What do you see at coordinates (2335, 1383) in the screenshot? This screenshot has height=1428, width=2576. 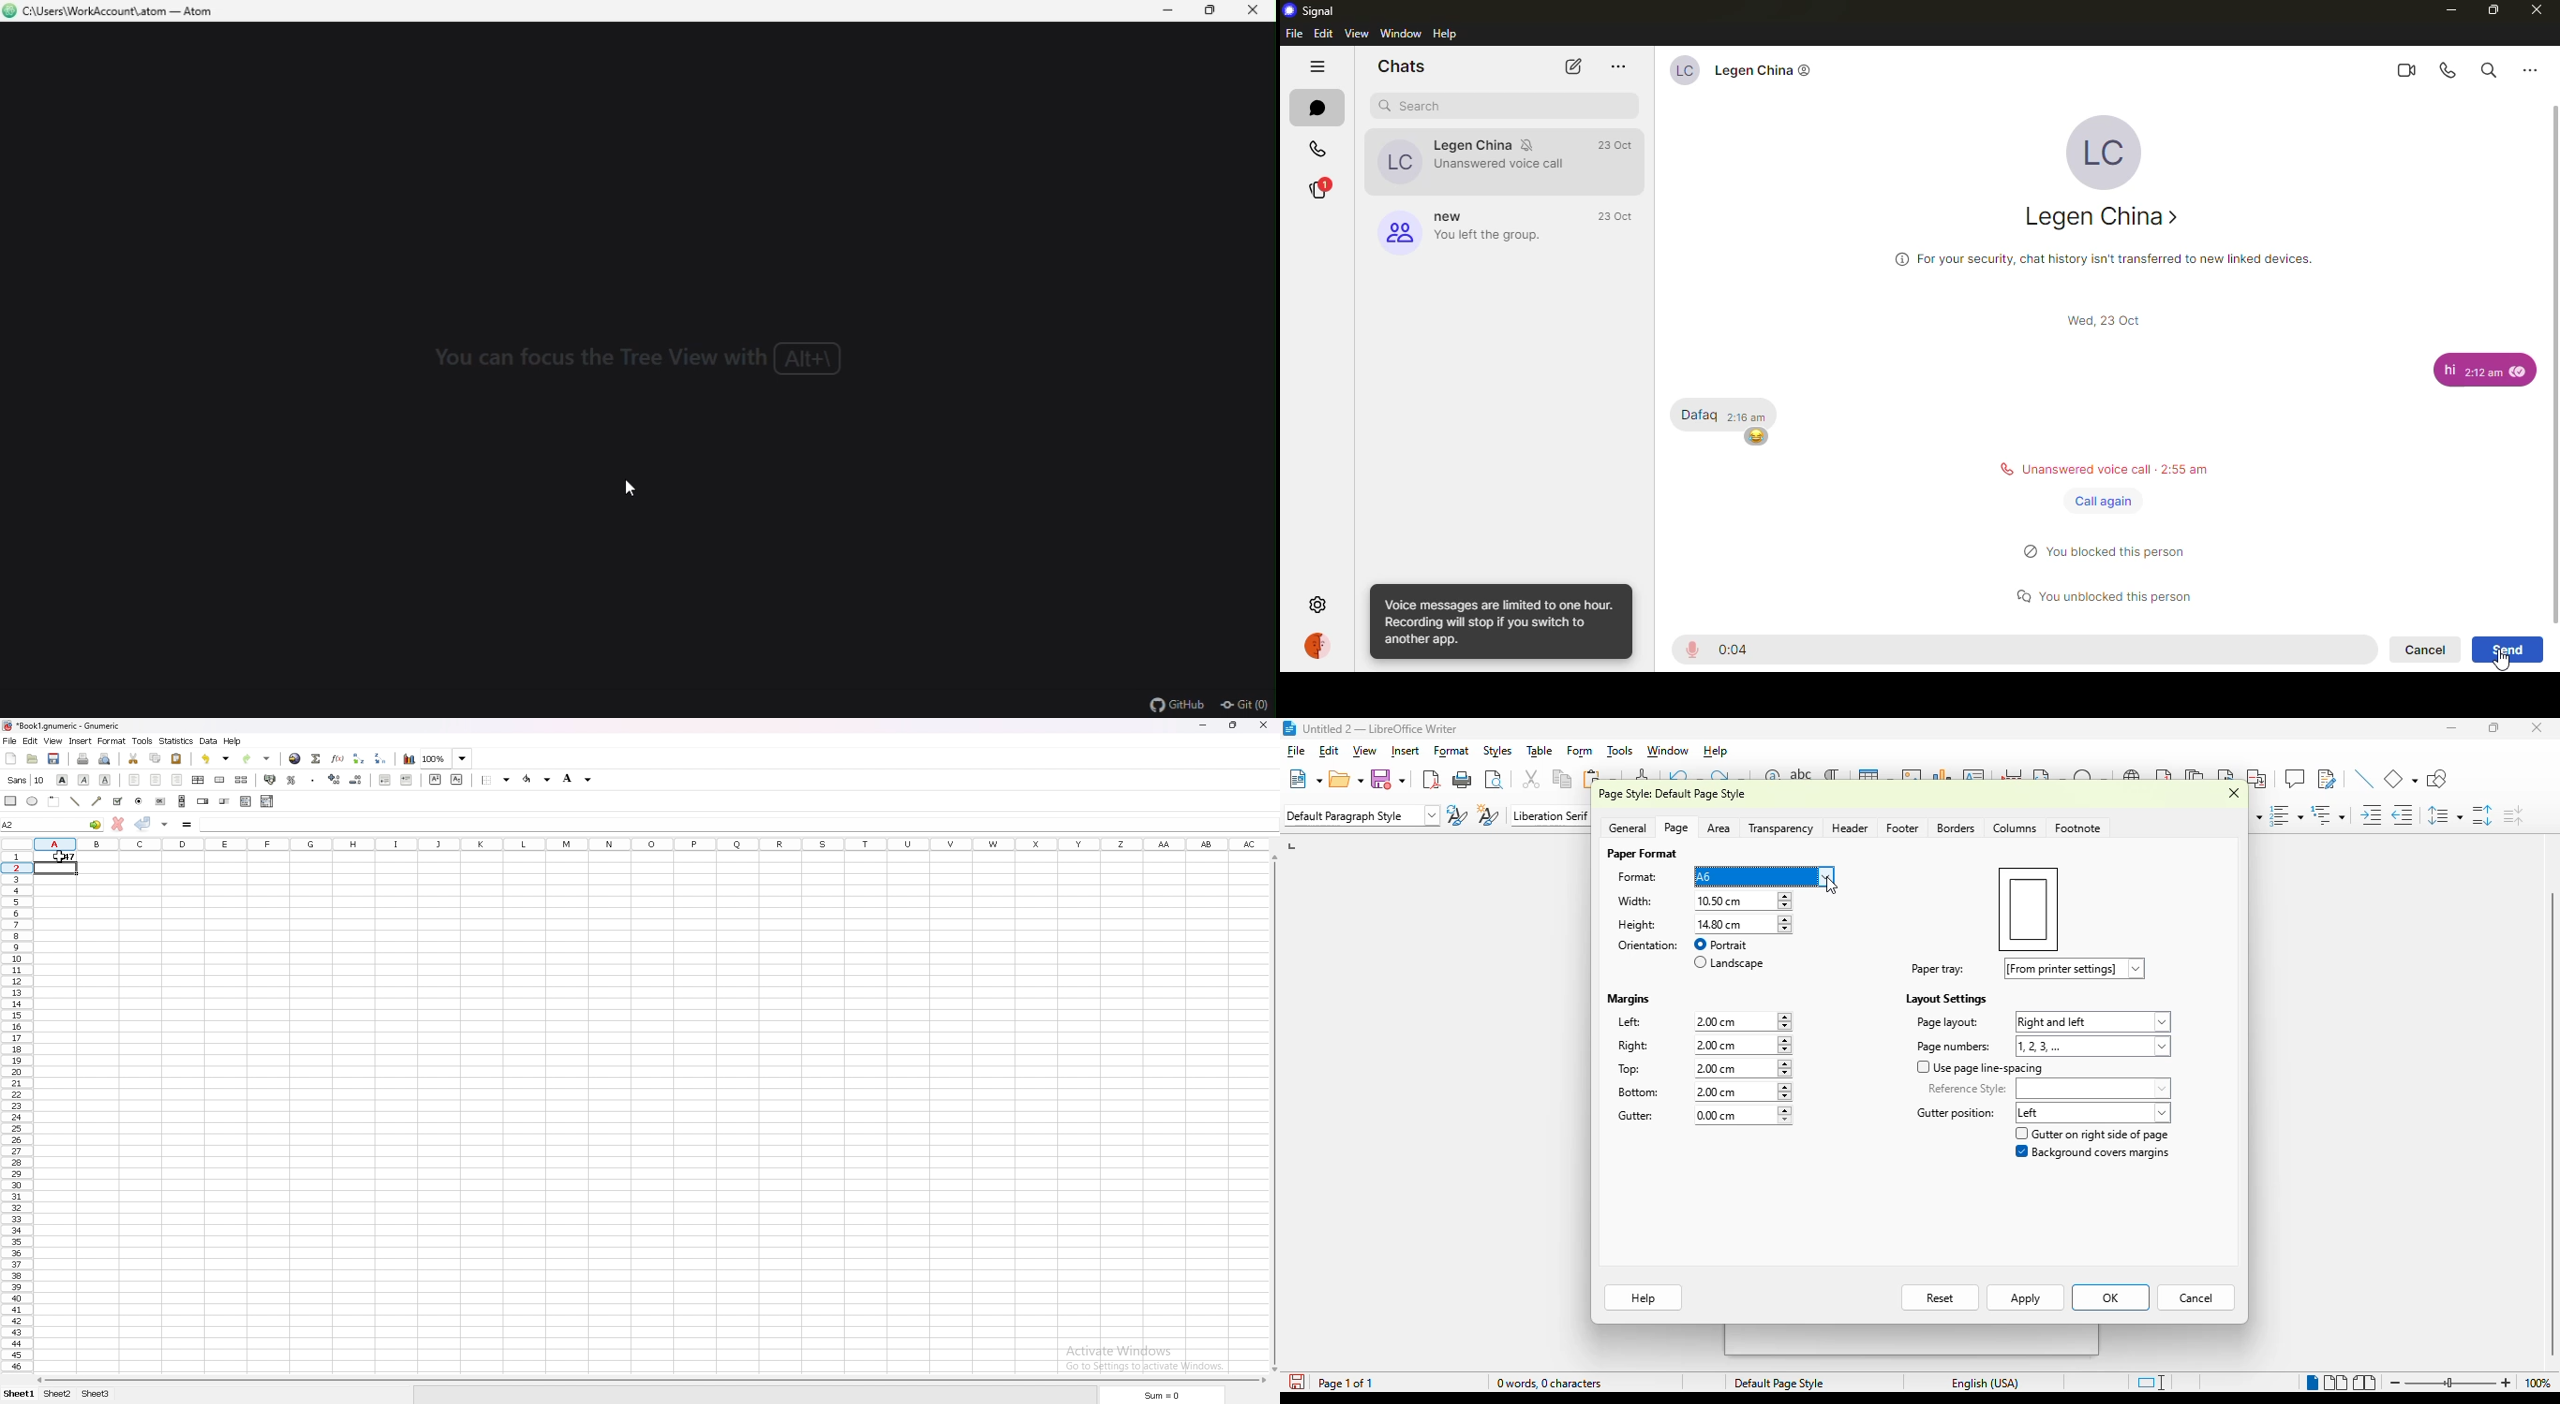 I see `multi-page view` at bounding box center [2335, 1383].